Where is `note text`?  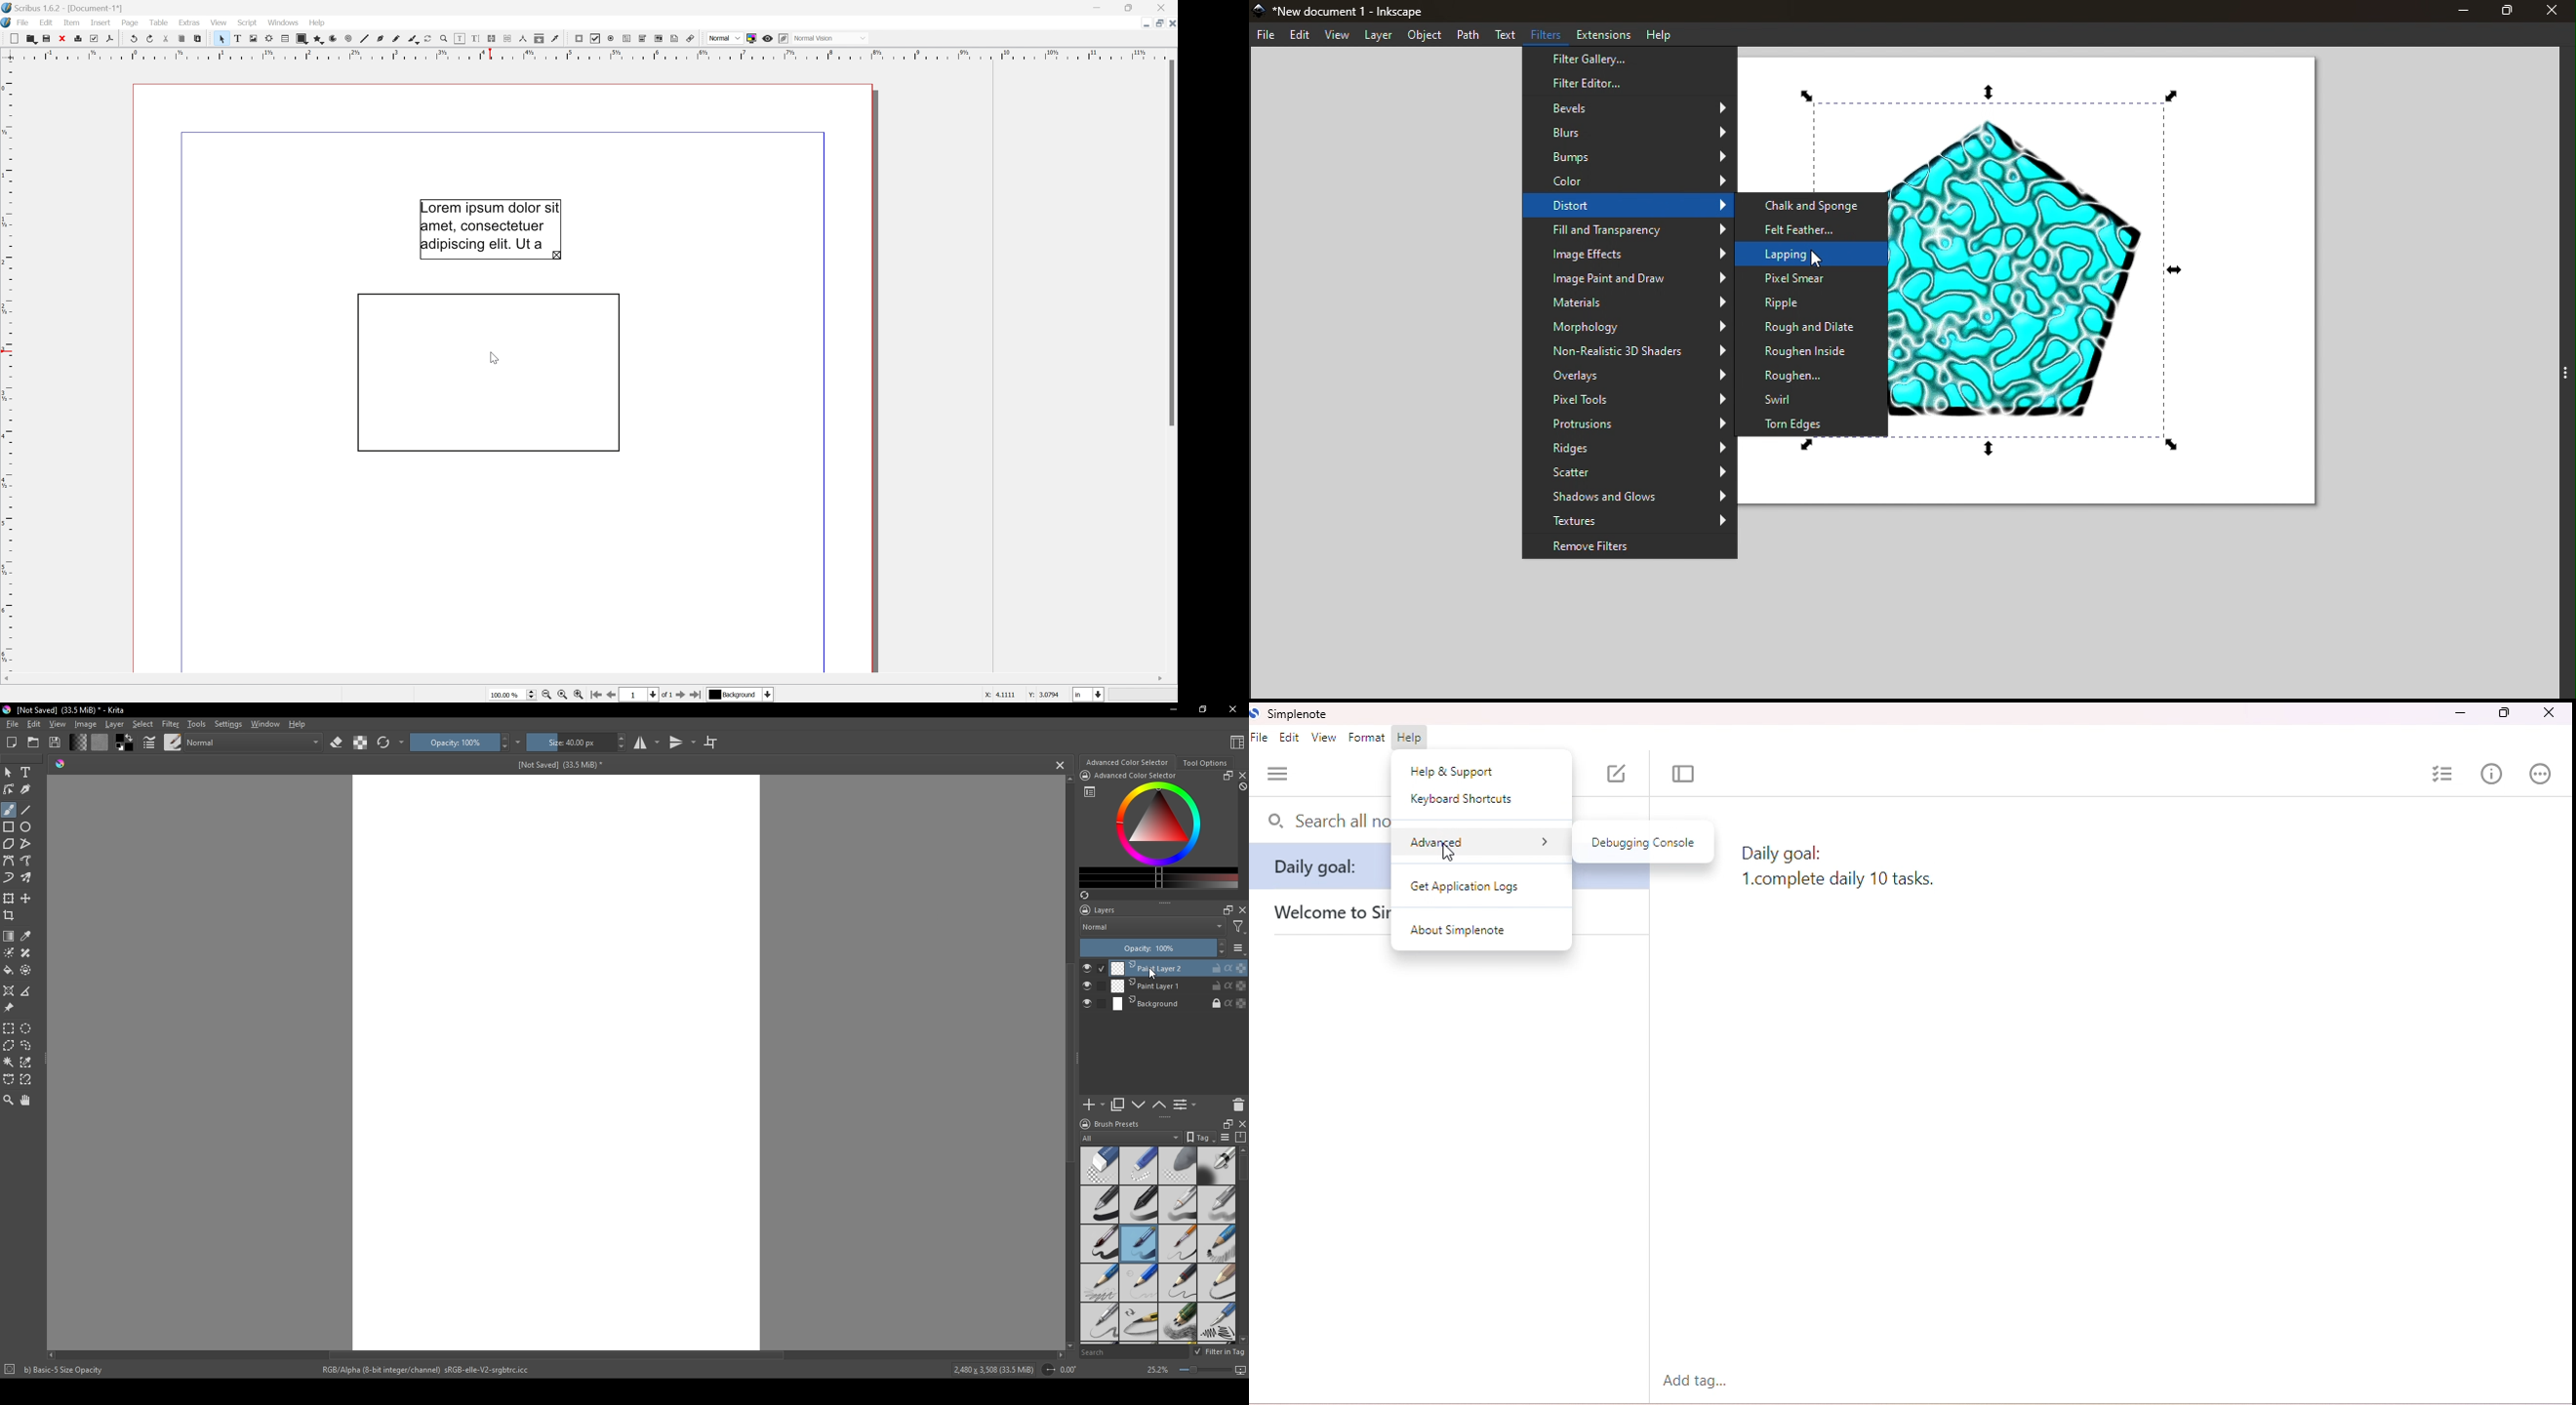
note text is located at coordinates (1840, 865).